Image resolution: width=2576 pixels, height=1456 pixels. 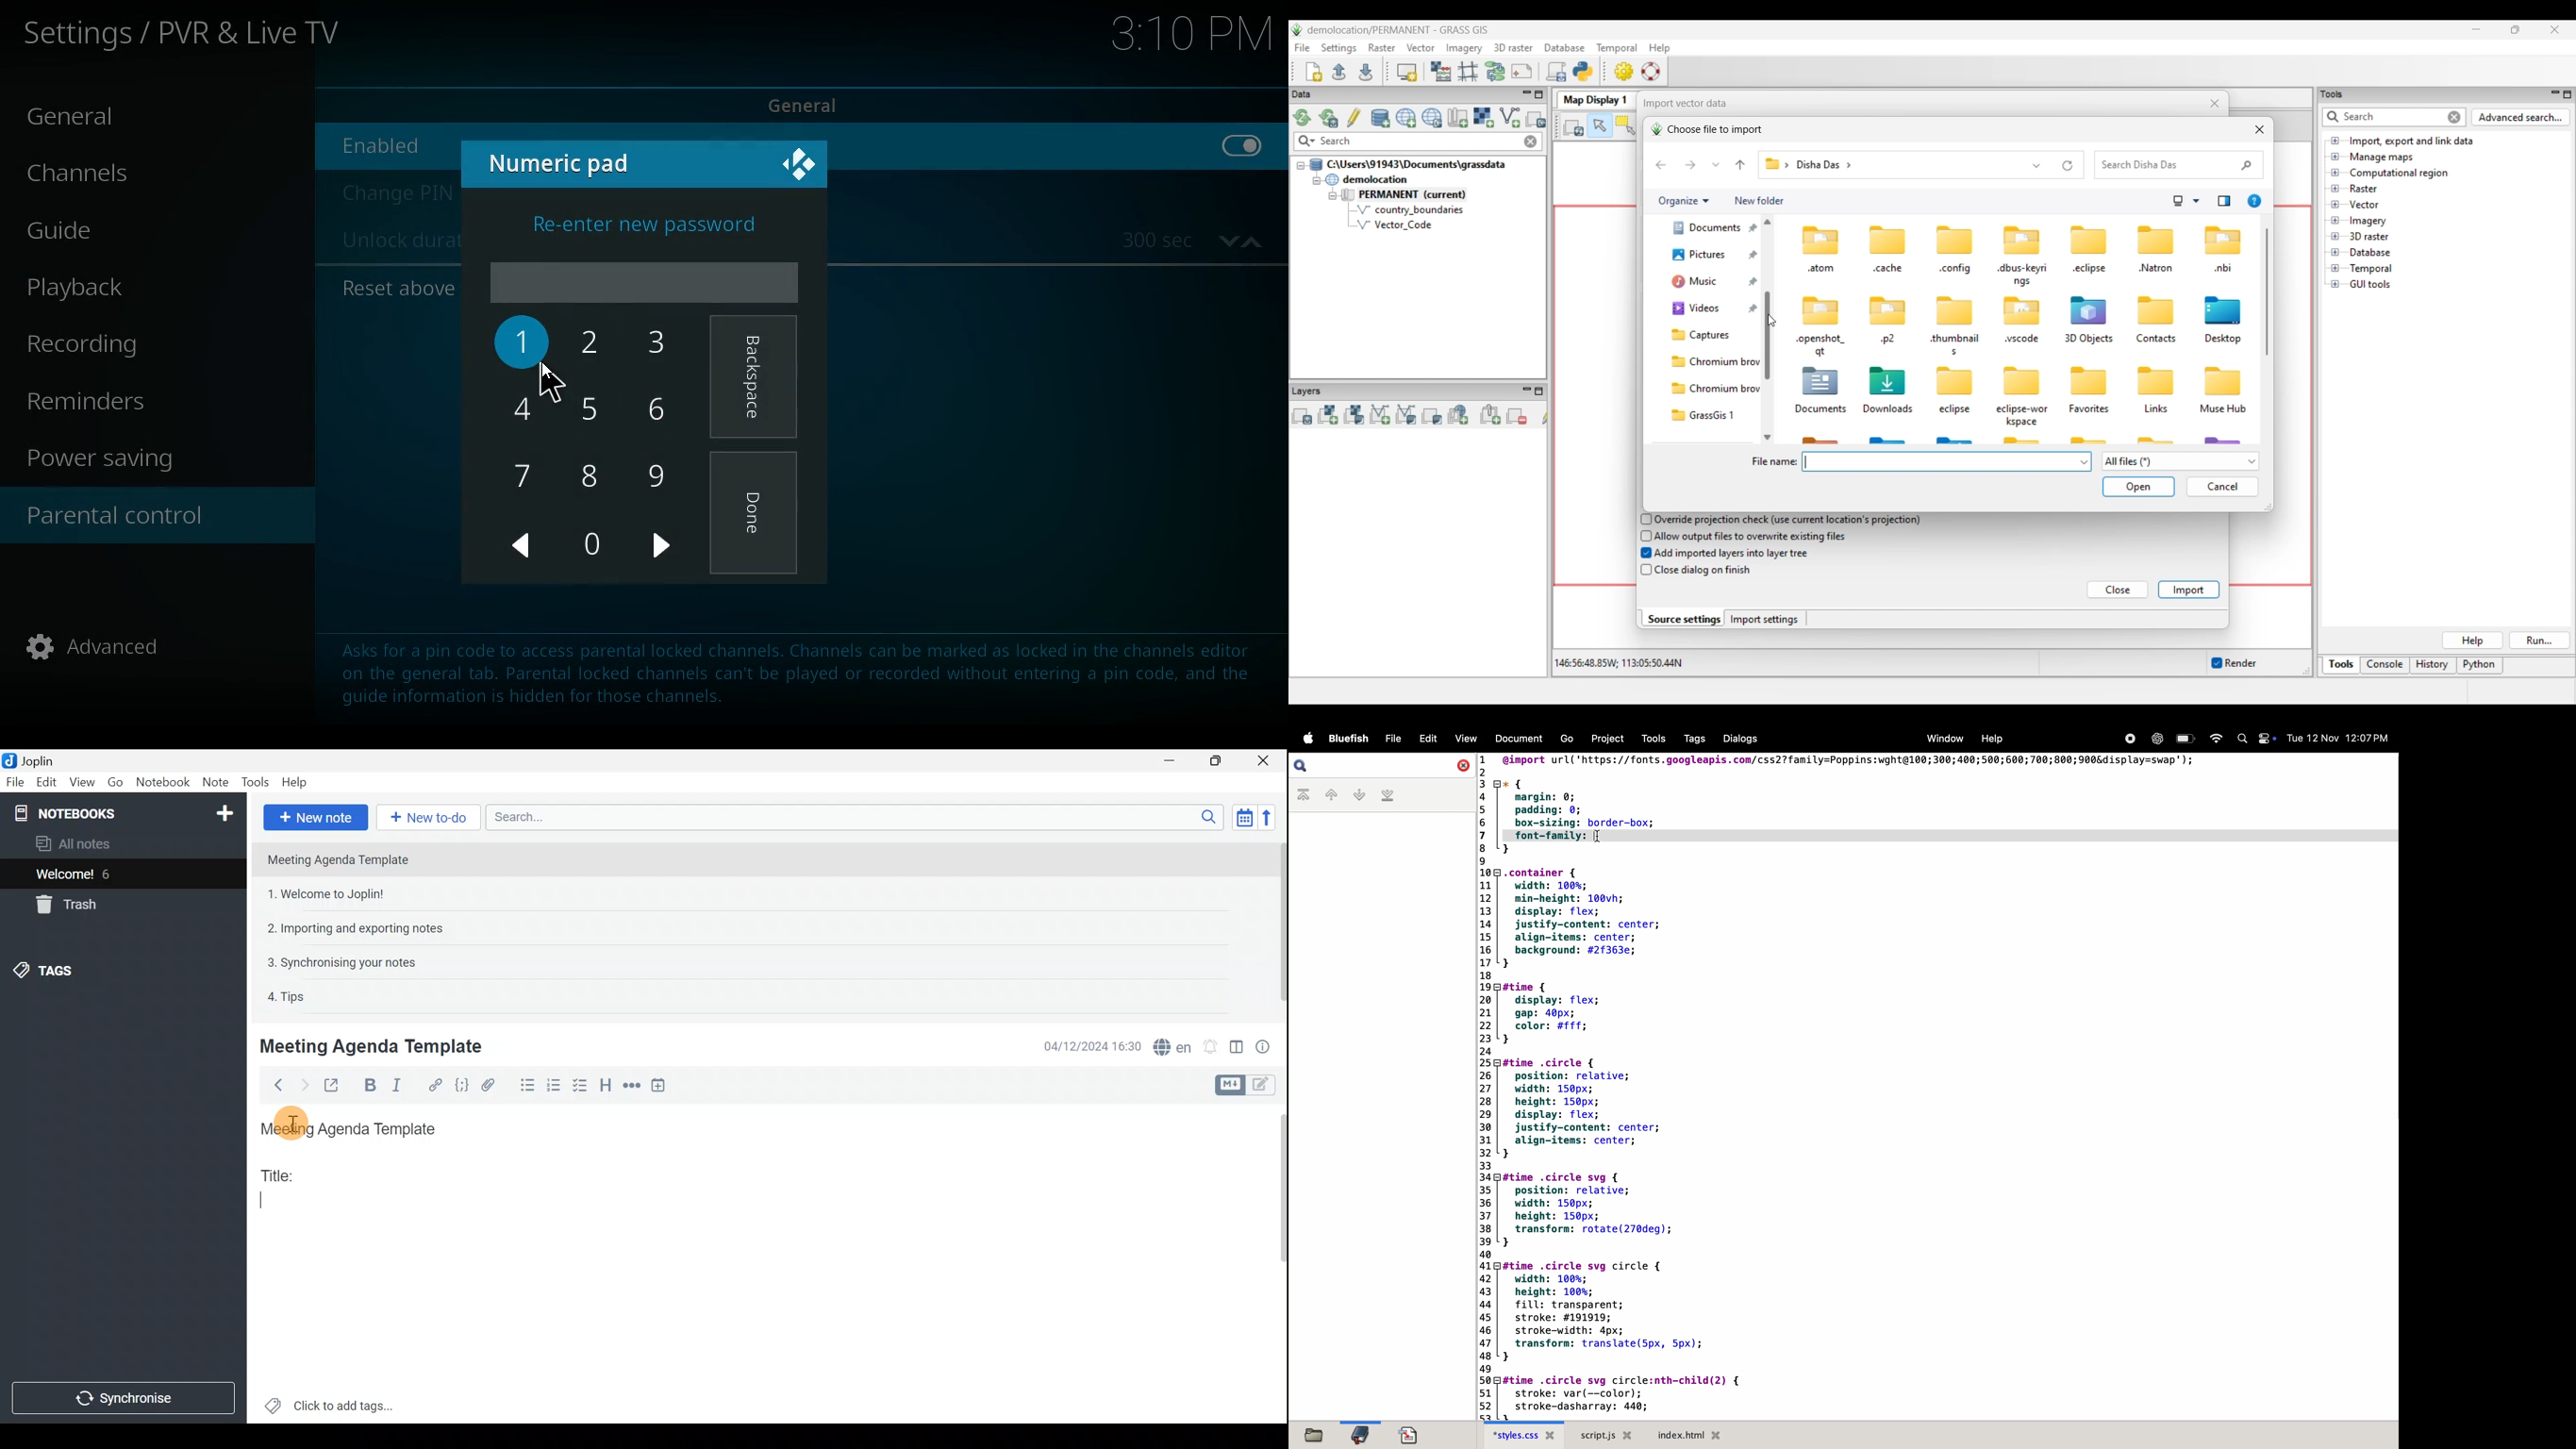 I want to click on enabled, so click(x=394, y=144).